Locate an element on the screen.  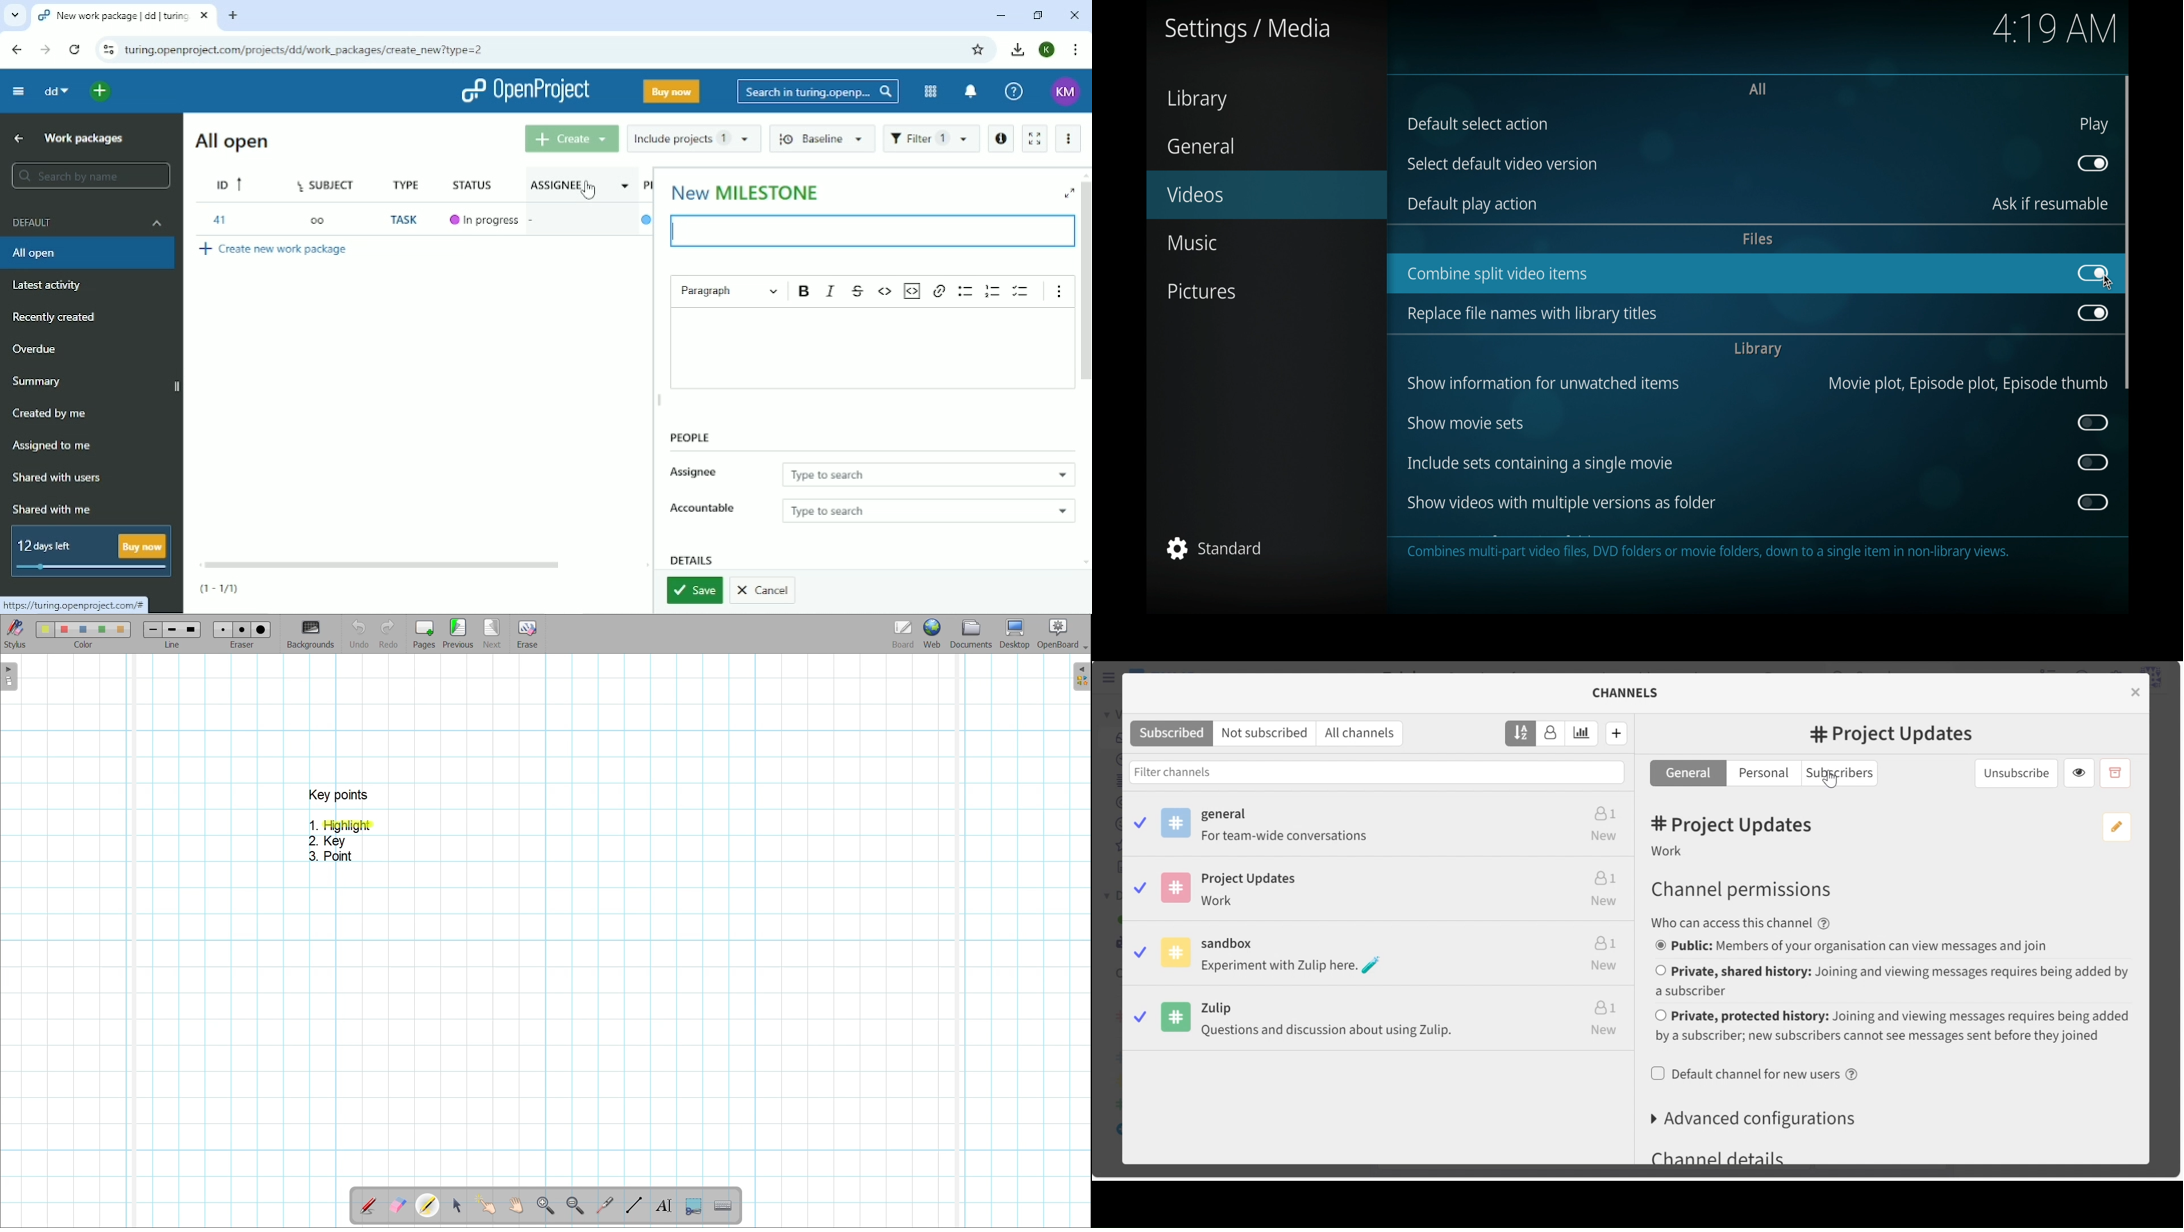
Bold is located at coordinates (805, 291).